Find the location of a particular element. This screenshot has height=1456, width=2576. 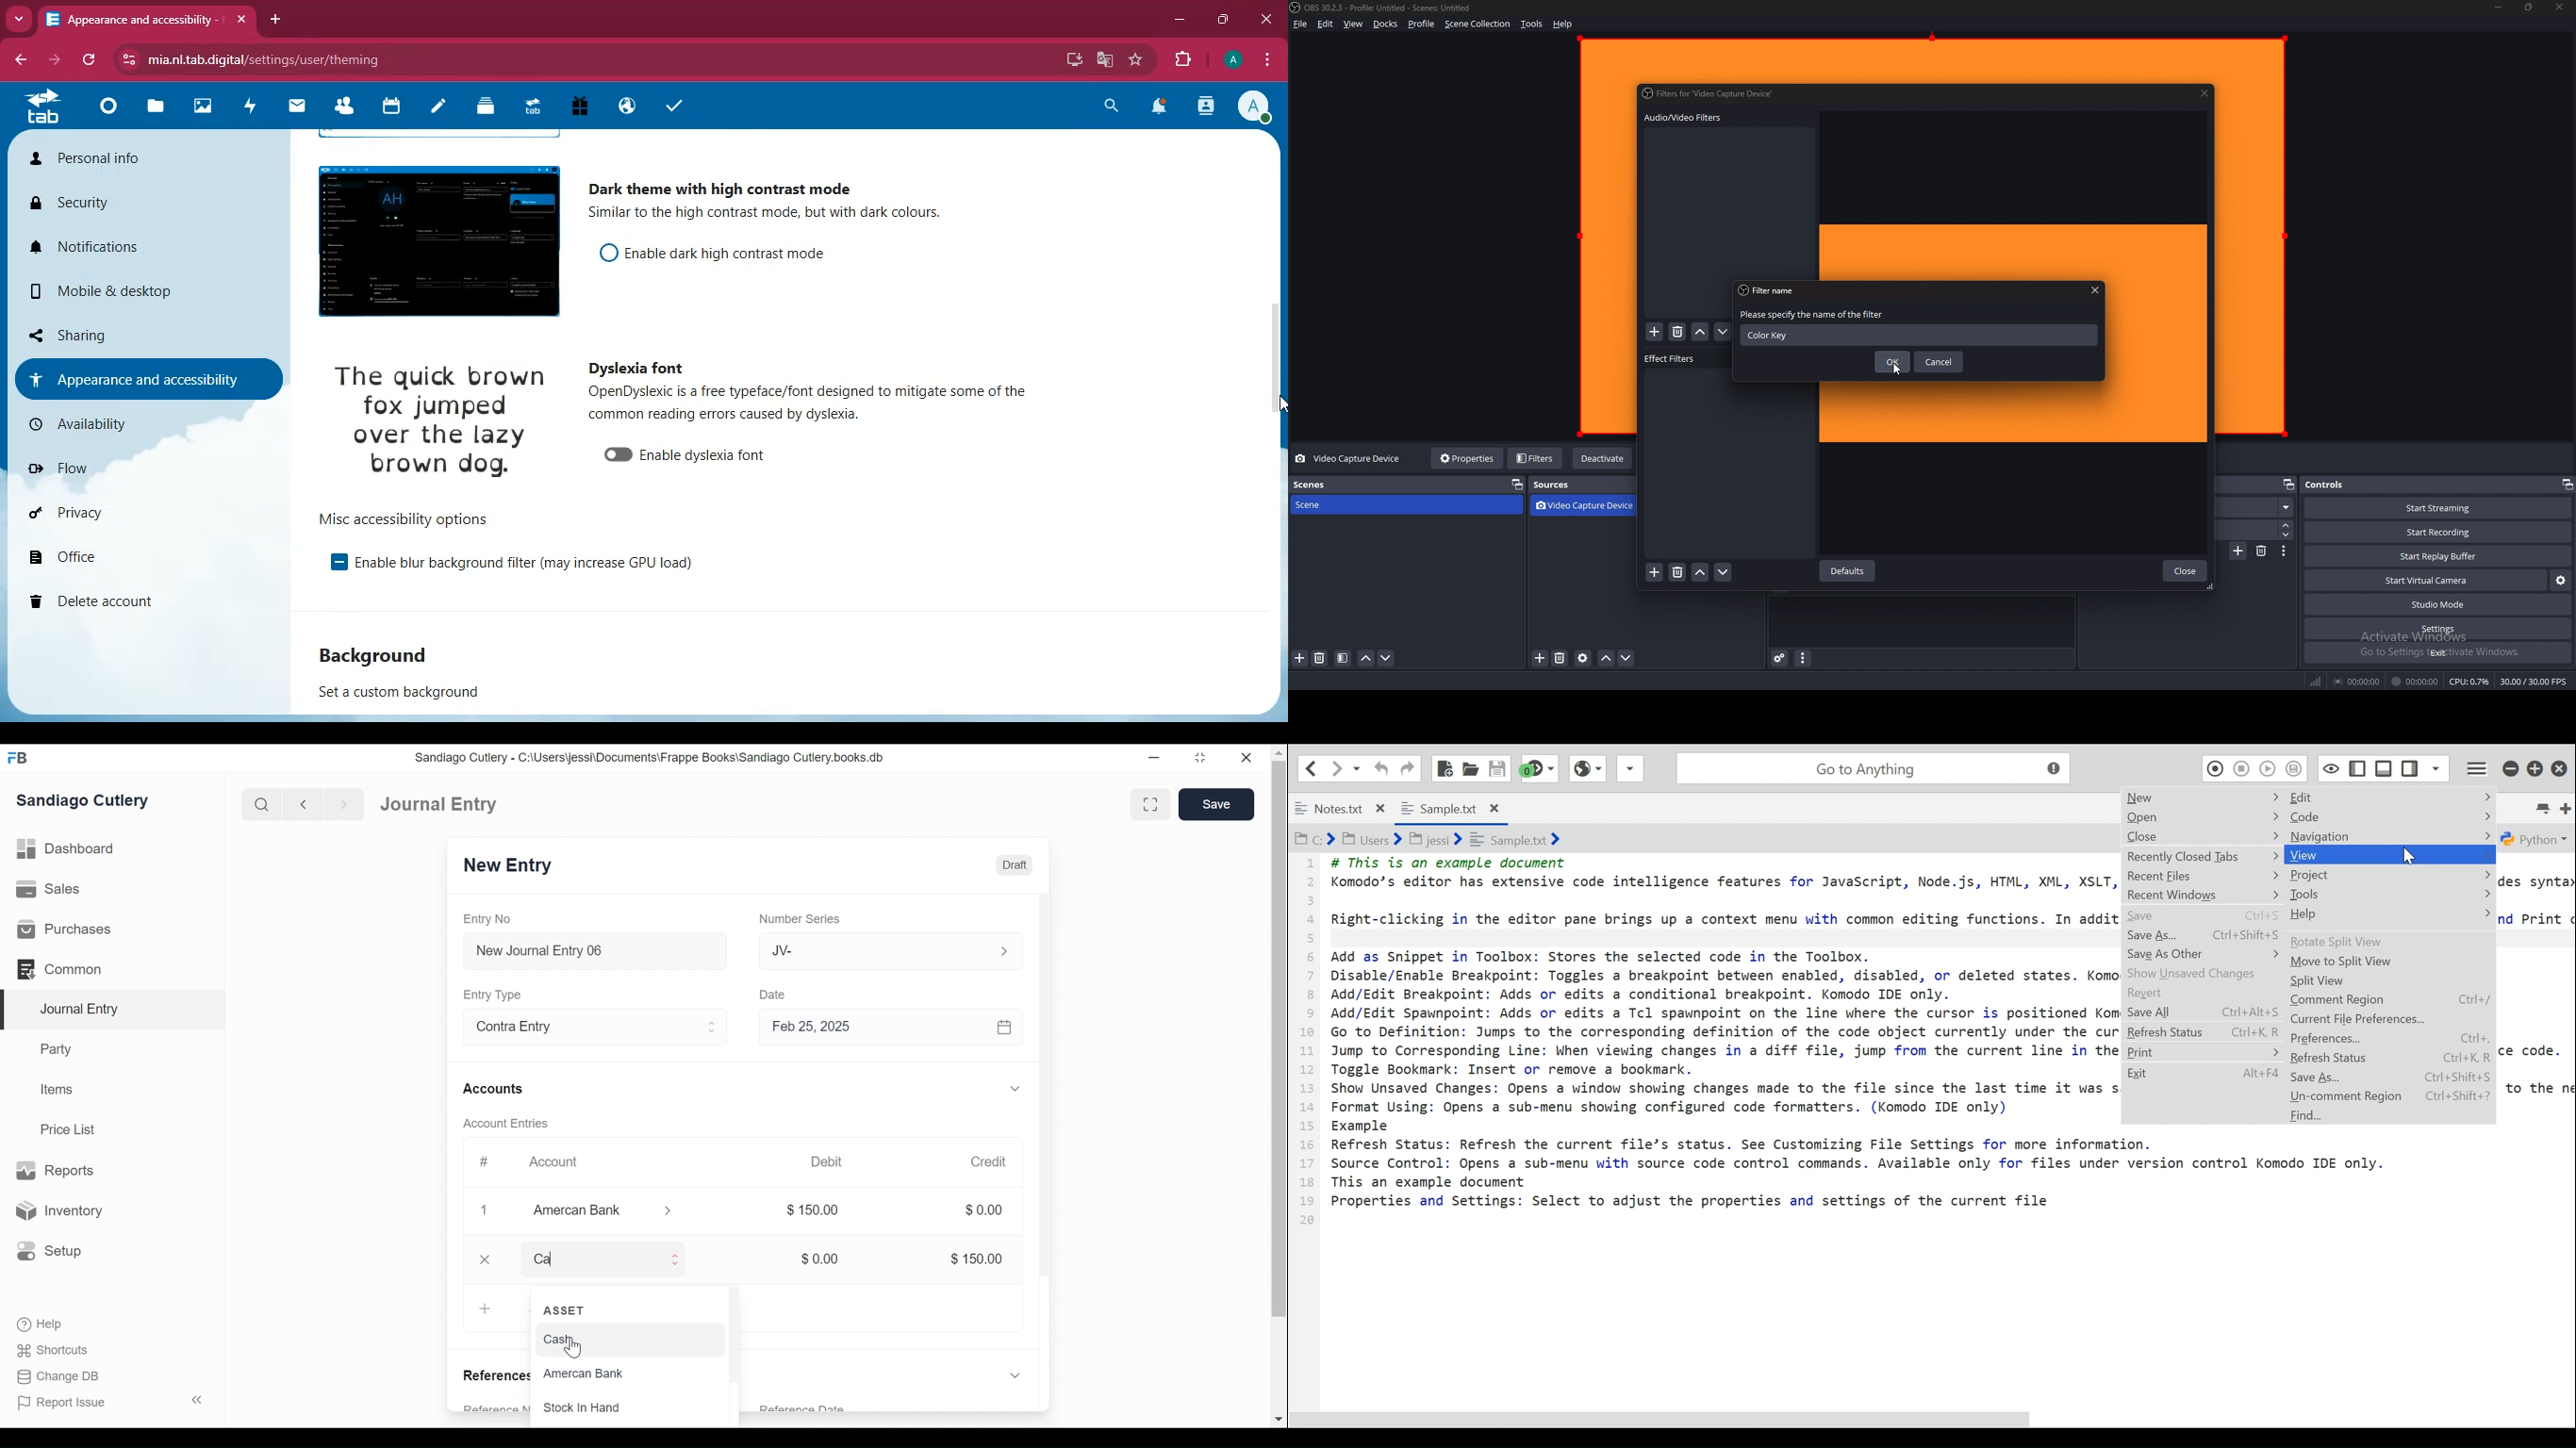

Report Issue is located at coordinates (113, 1402).